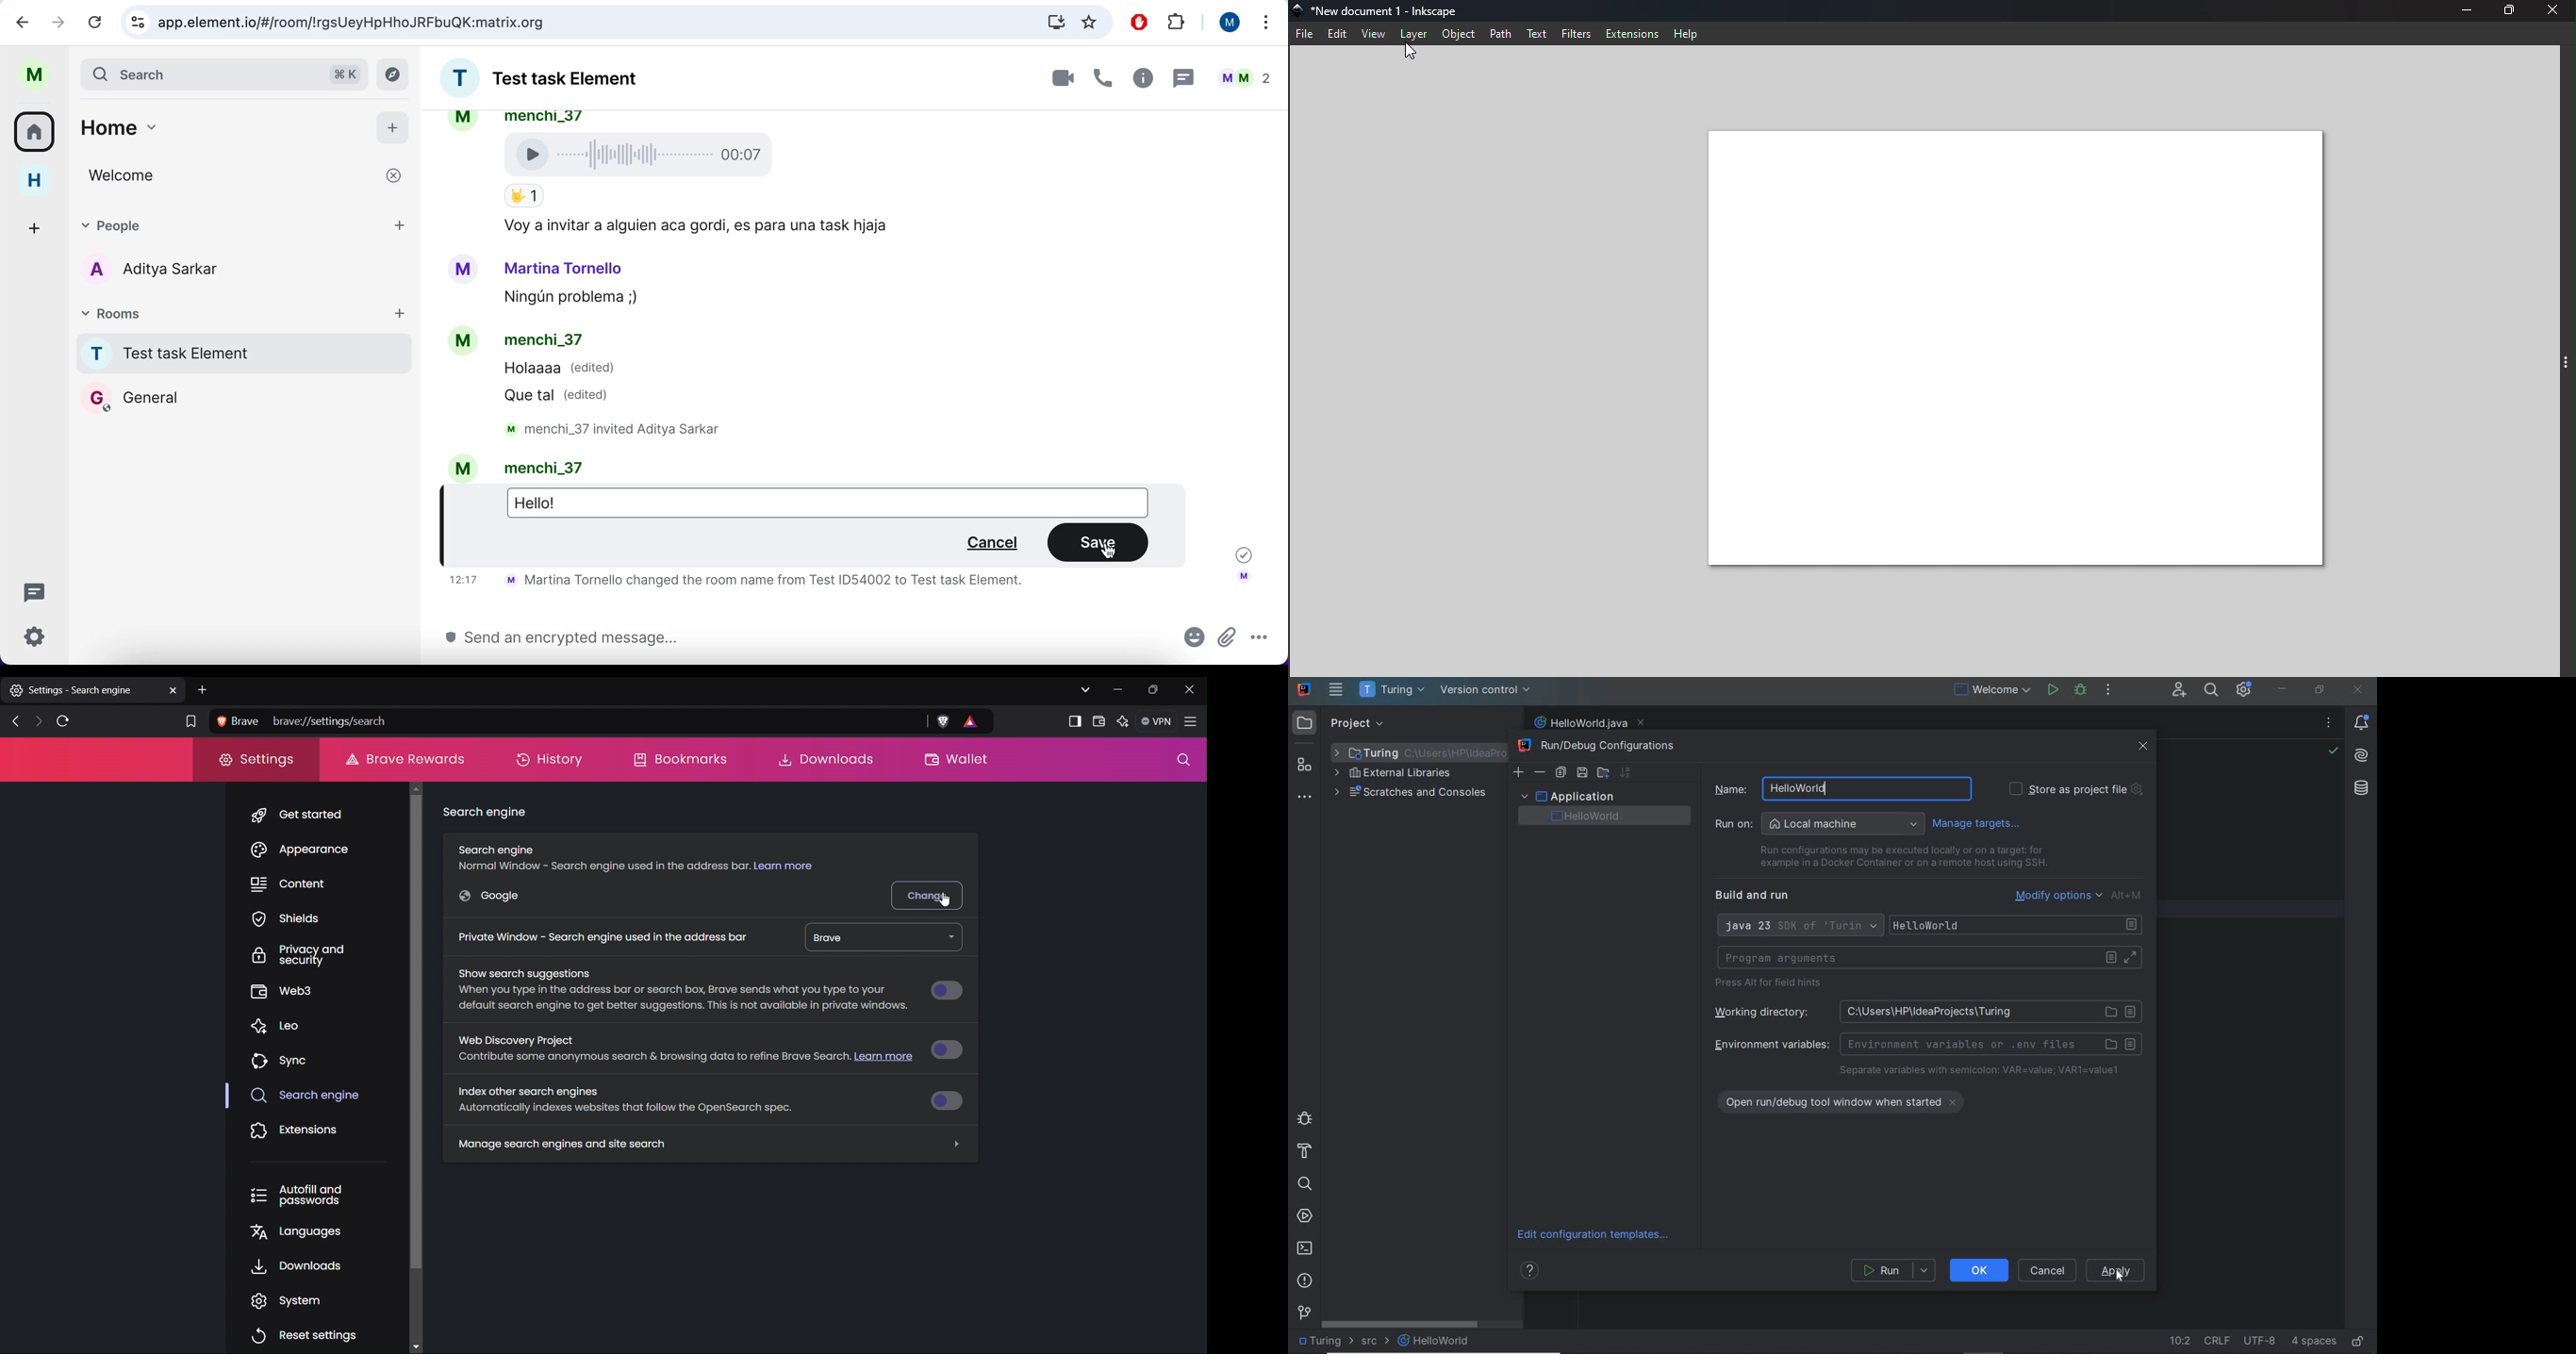 Image resolution: width=2576 pixels, height=1372 pixels. Describe the element at coordinates (1631, 33) in the screenshot. I see `Extensions` at that location.